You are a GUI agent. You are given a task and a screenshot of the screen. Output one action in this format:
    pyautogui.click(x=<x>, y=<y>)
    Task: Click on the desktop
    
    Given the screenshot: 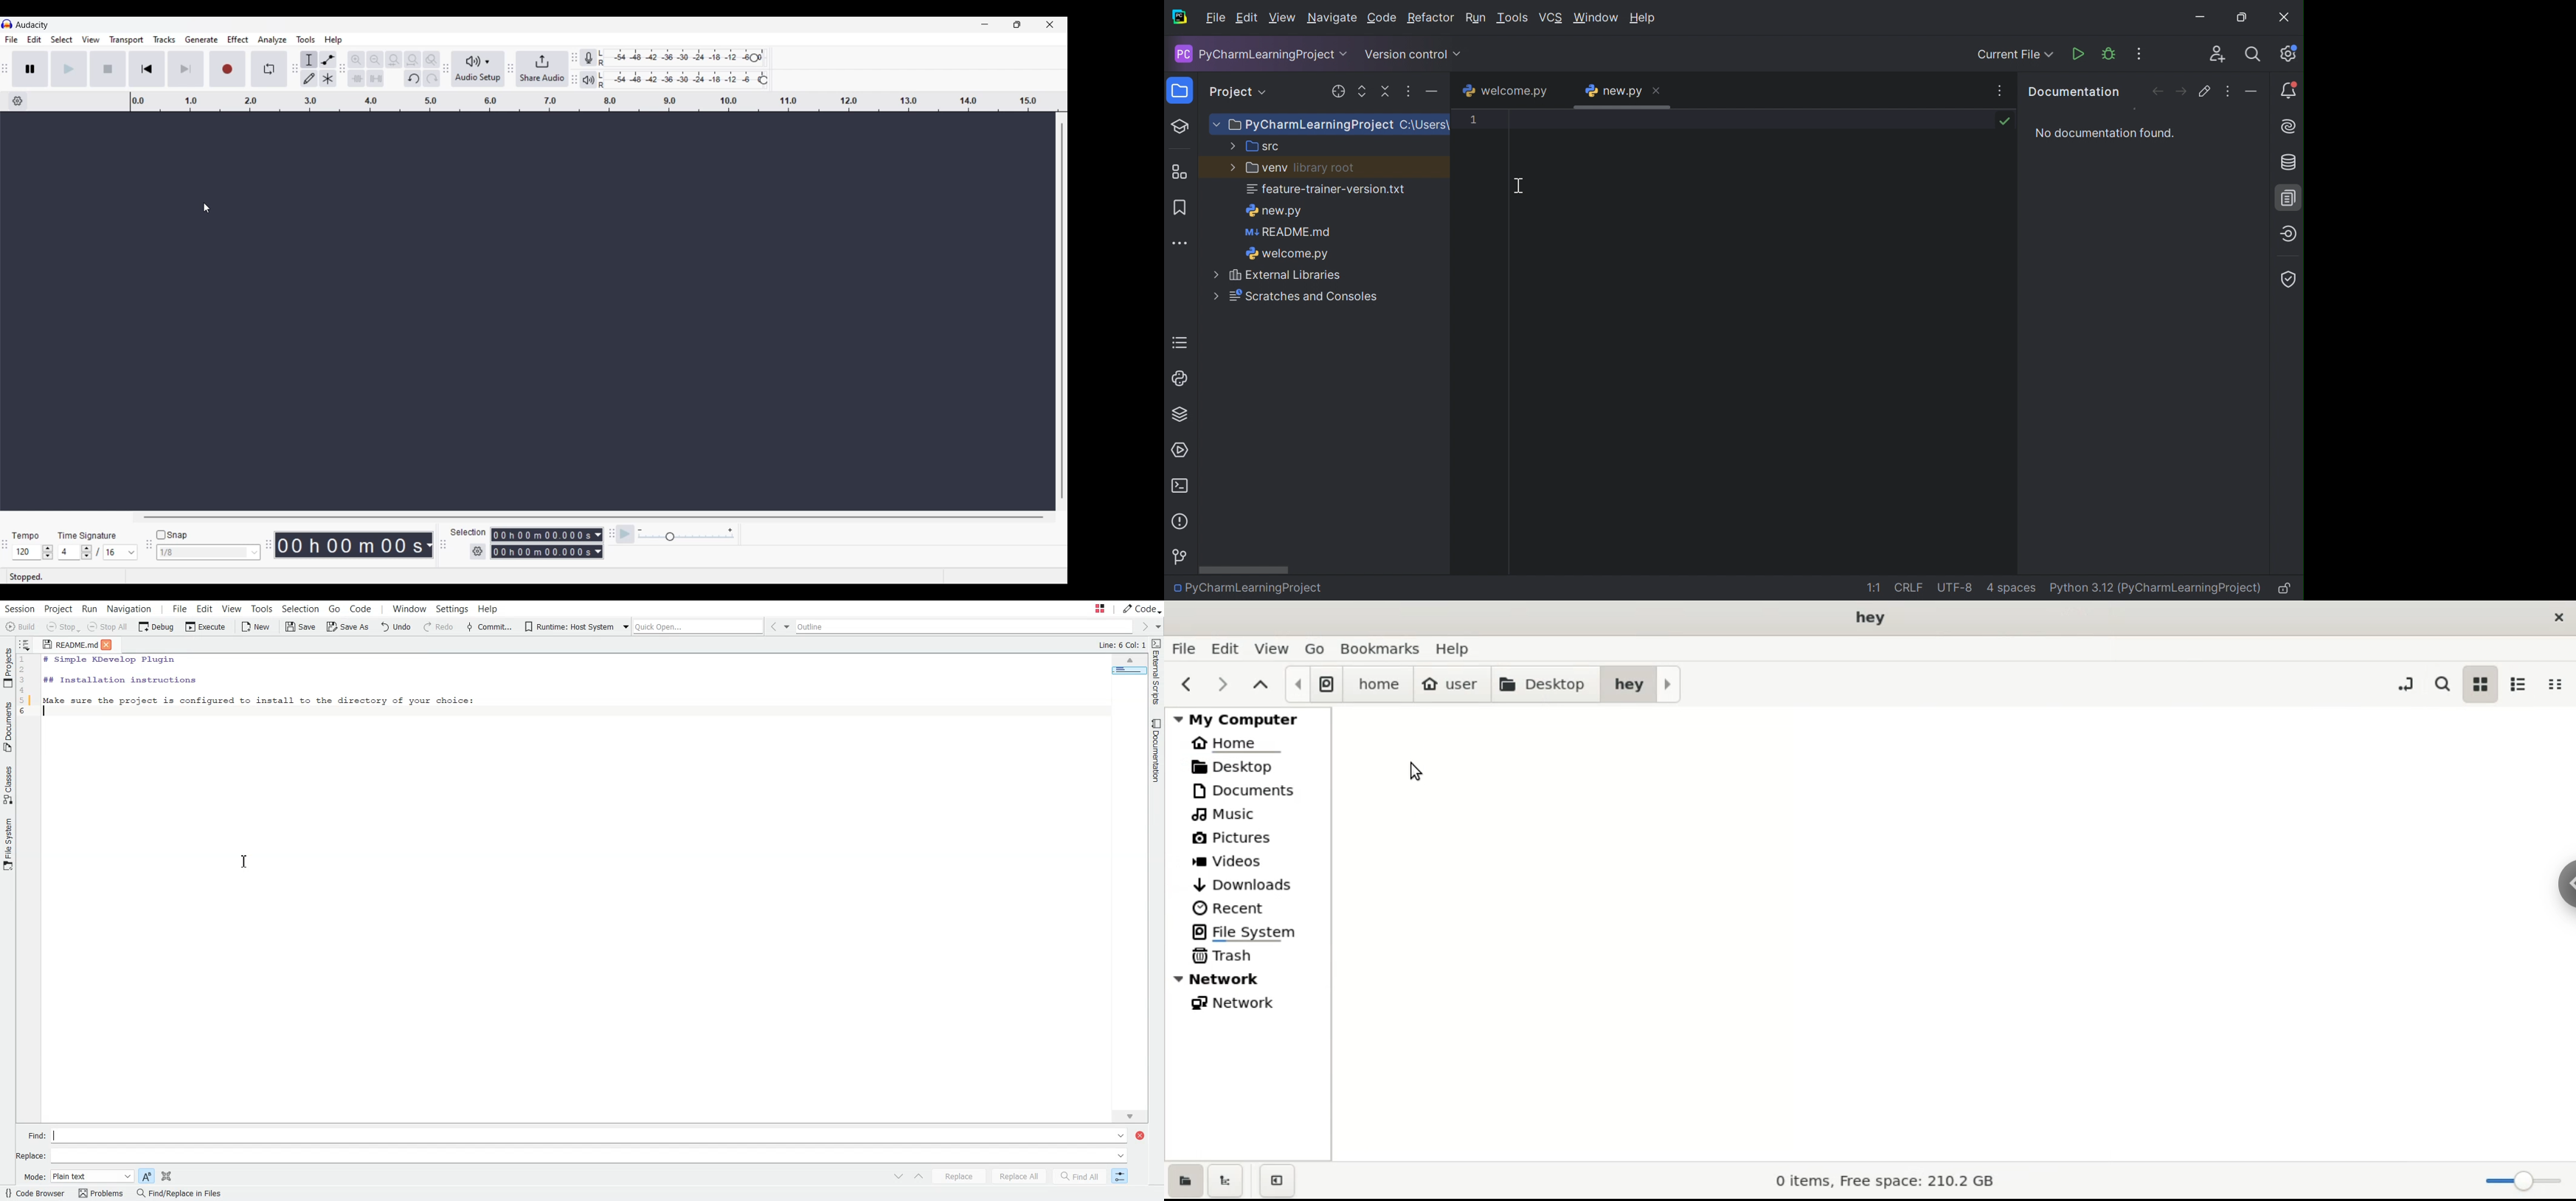 What is the action you would take?
    pyautogui.click(x=1249, y=766)
    